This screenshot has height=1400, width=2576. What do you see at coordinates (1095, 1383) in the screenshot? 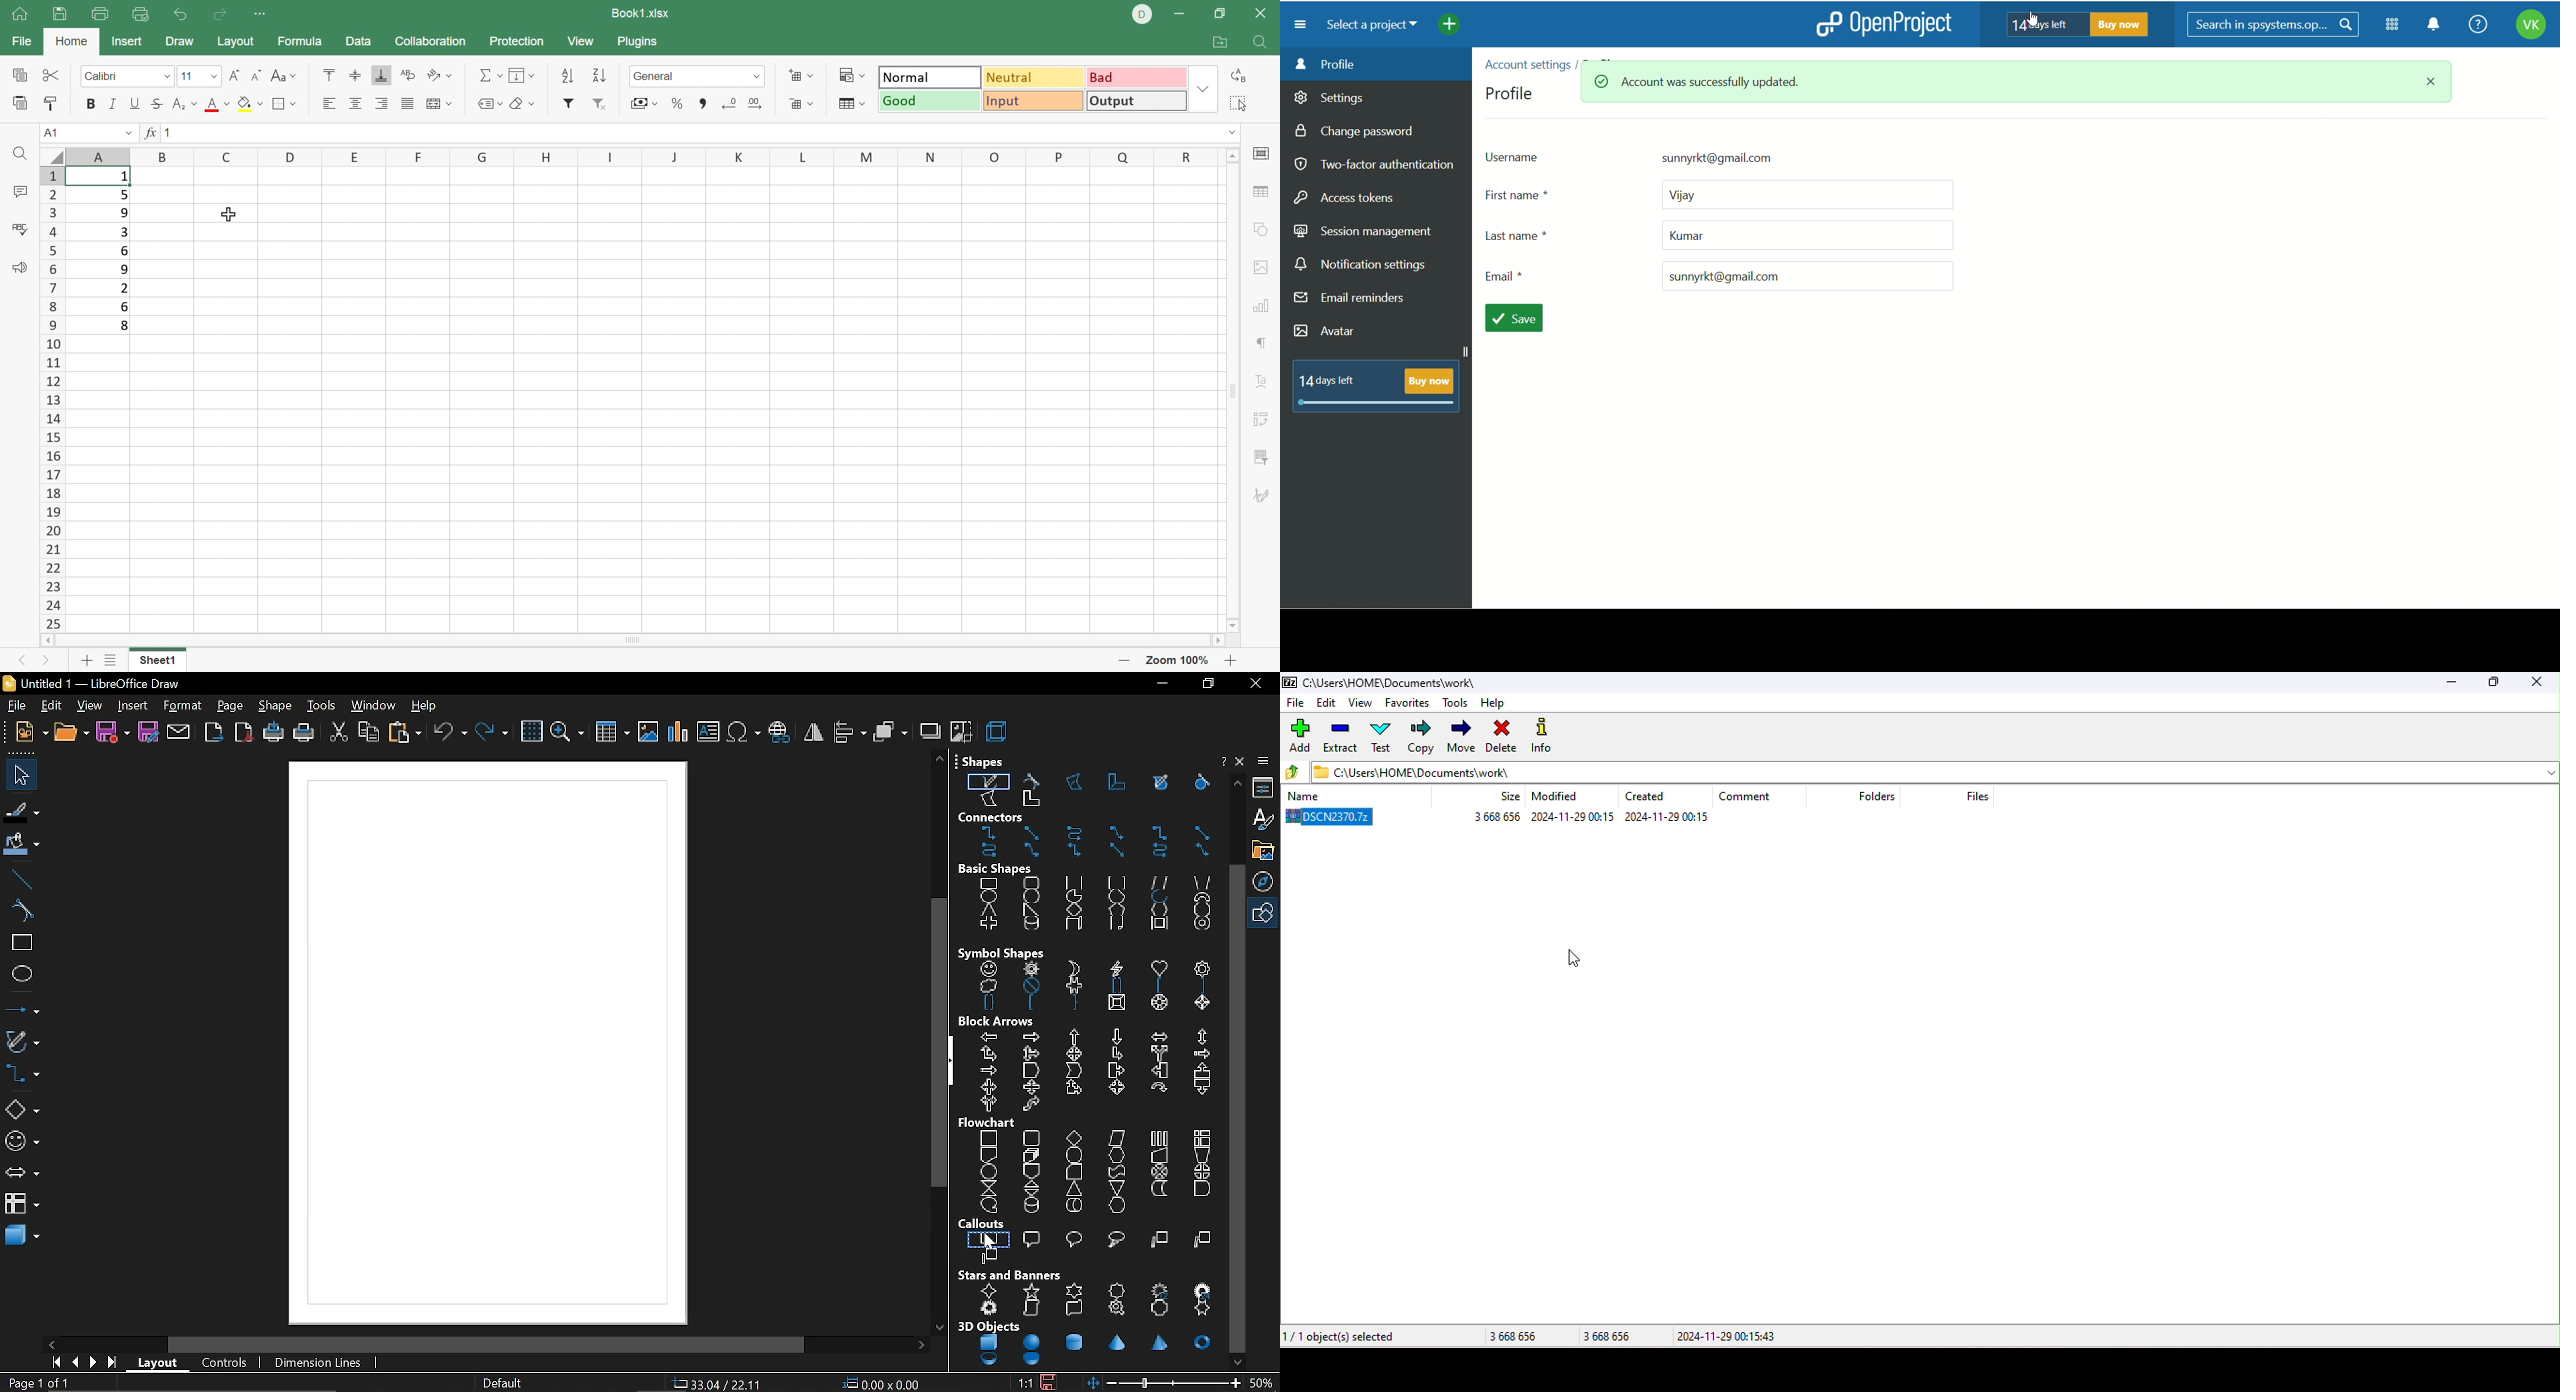
I see `fit to window` at bounding box center [1095, 1383].